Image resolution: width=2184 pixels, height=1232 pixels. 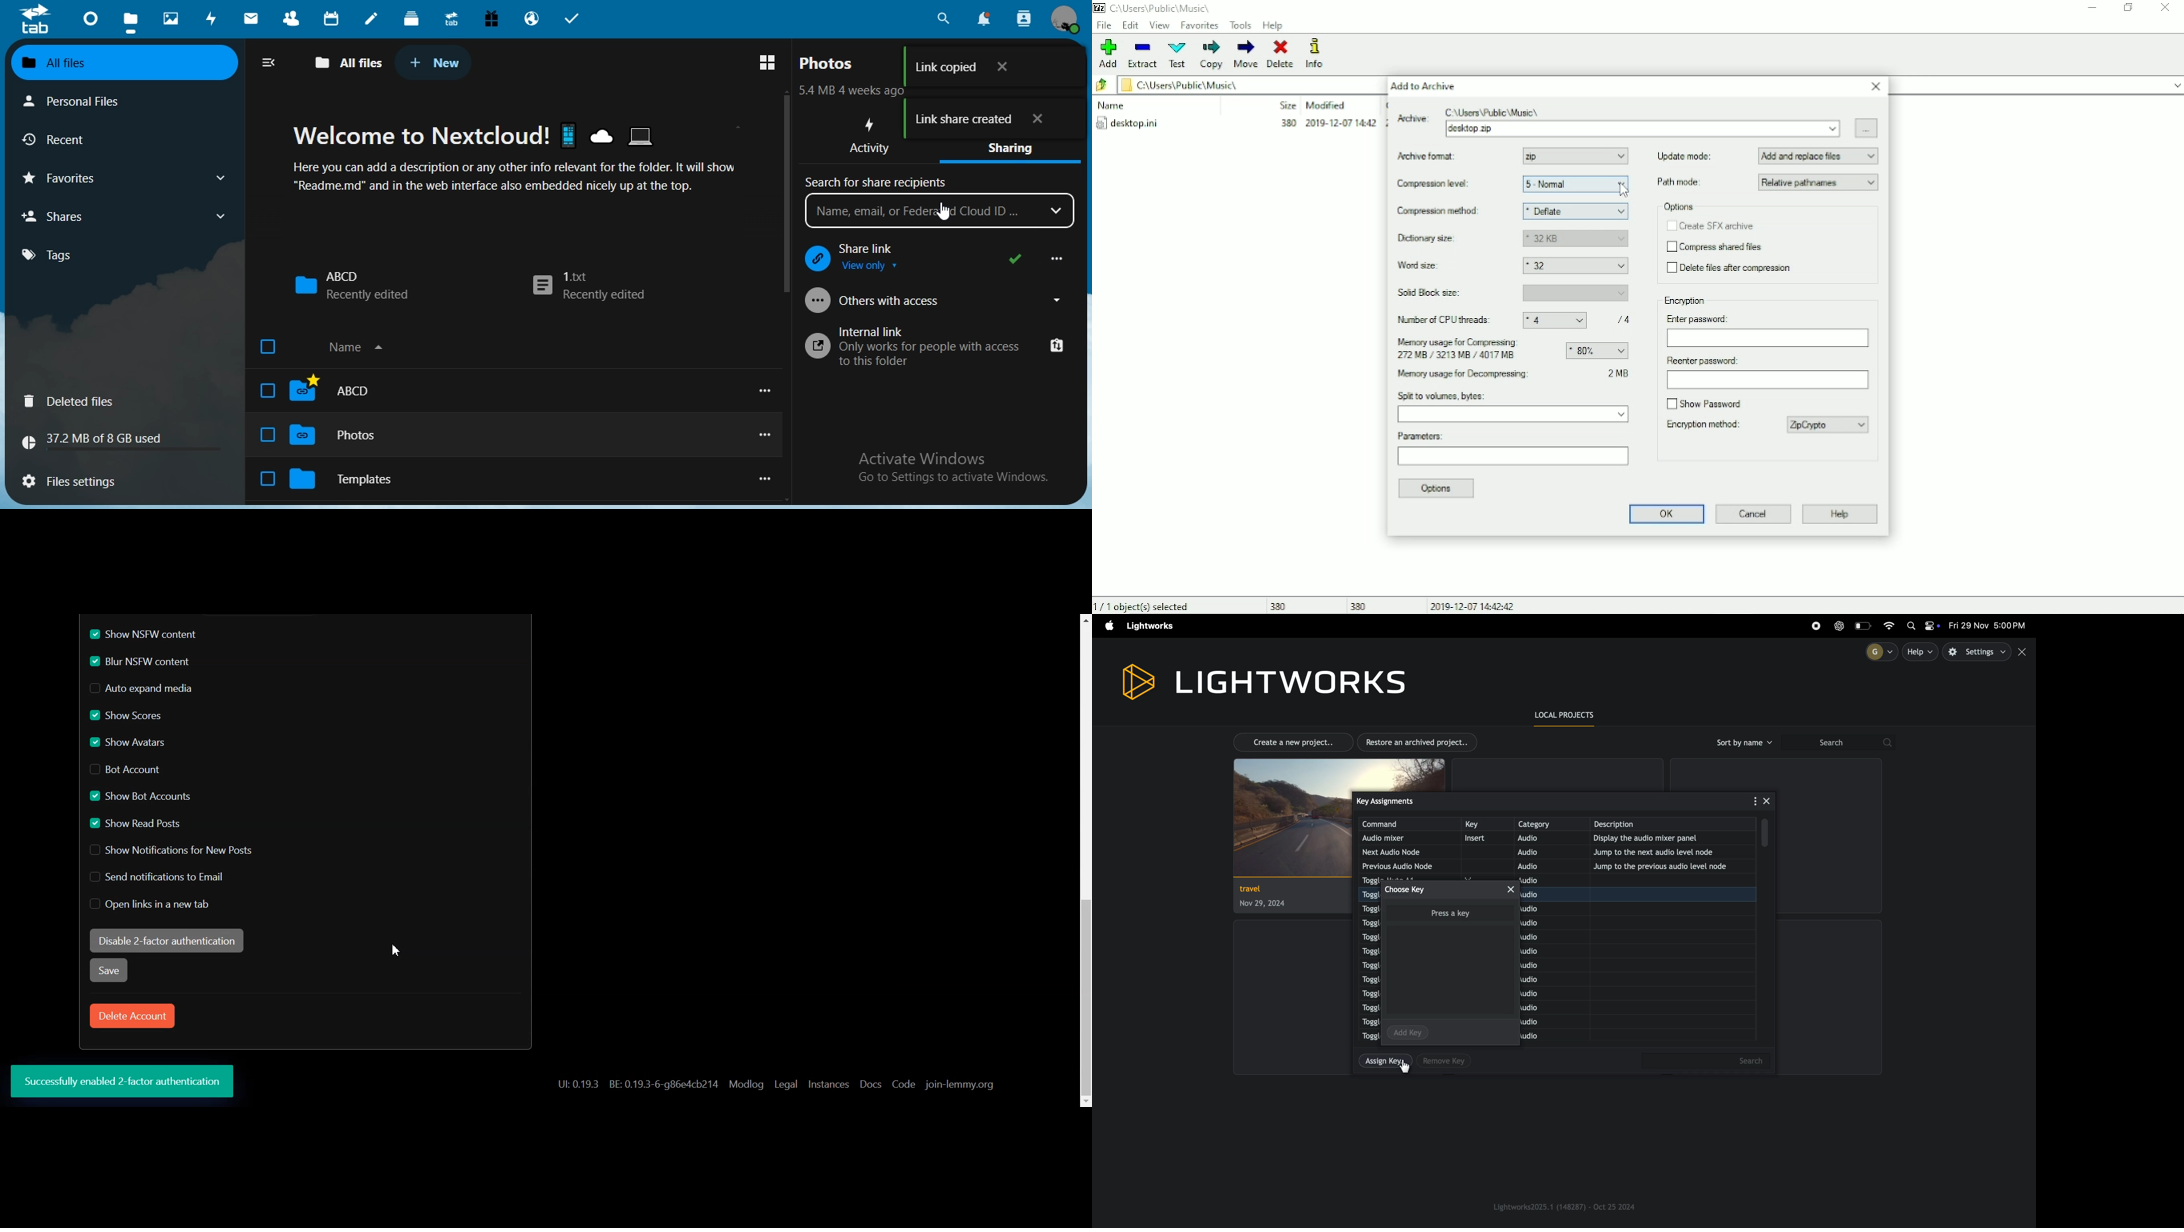 I want to click on Path mode, so click(x=1767, y=183).